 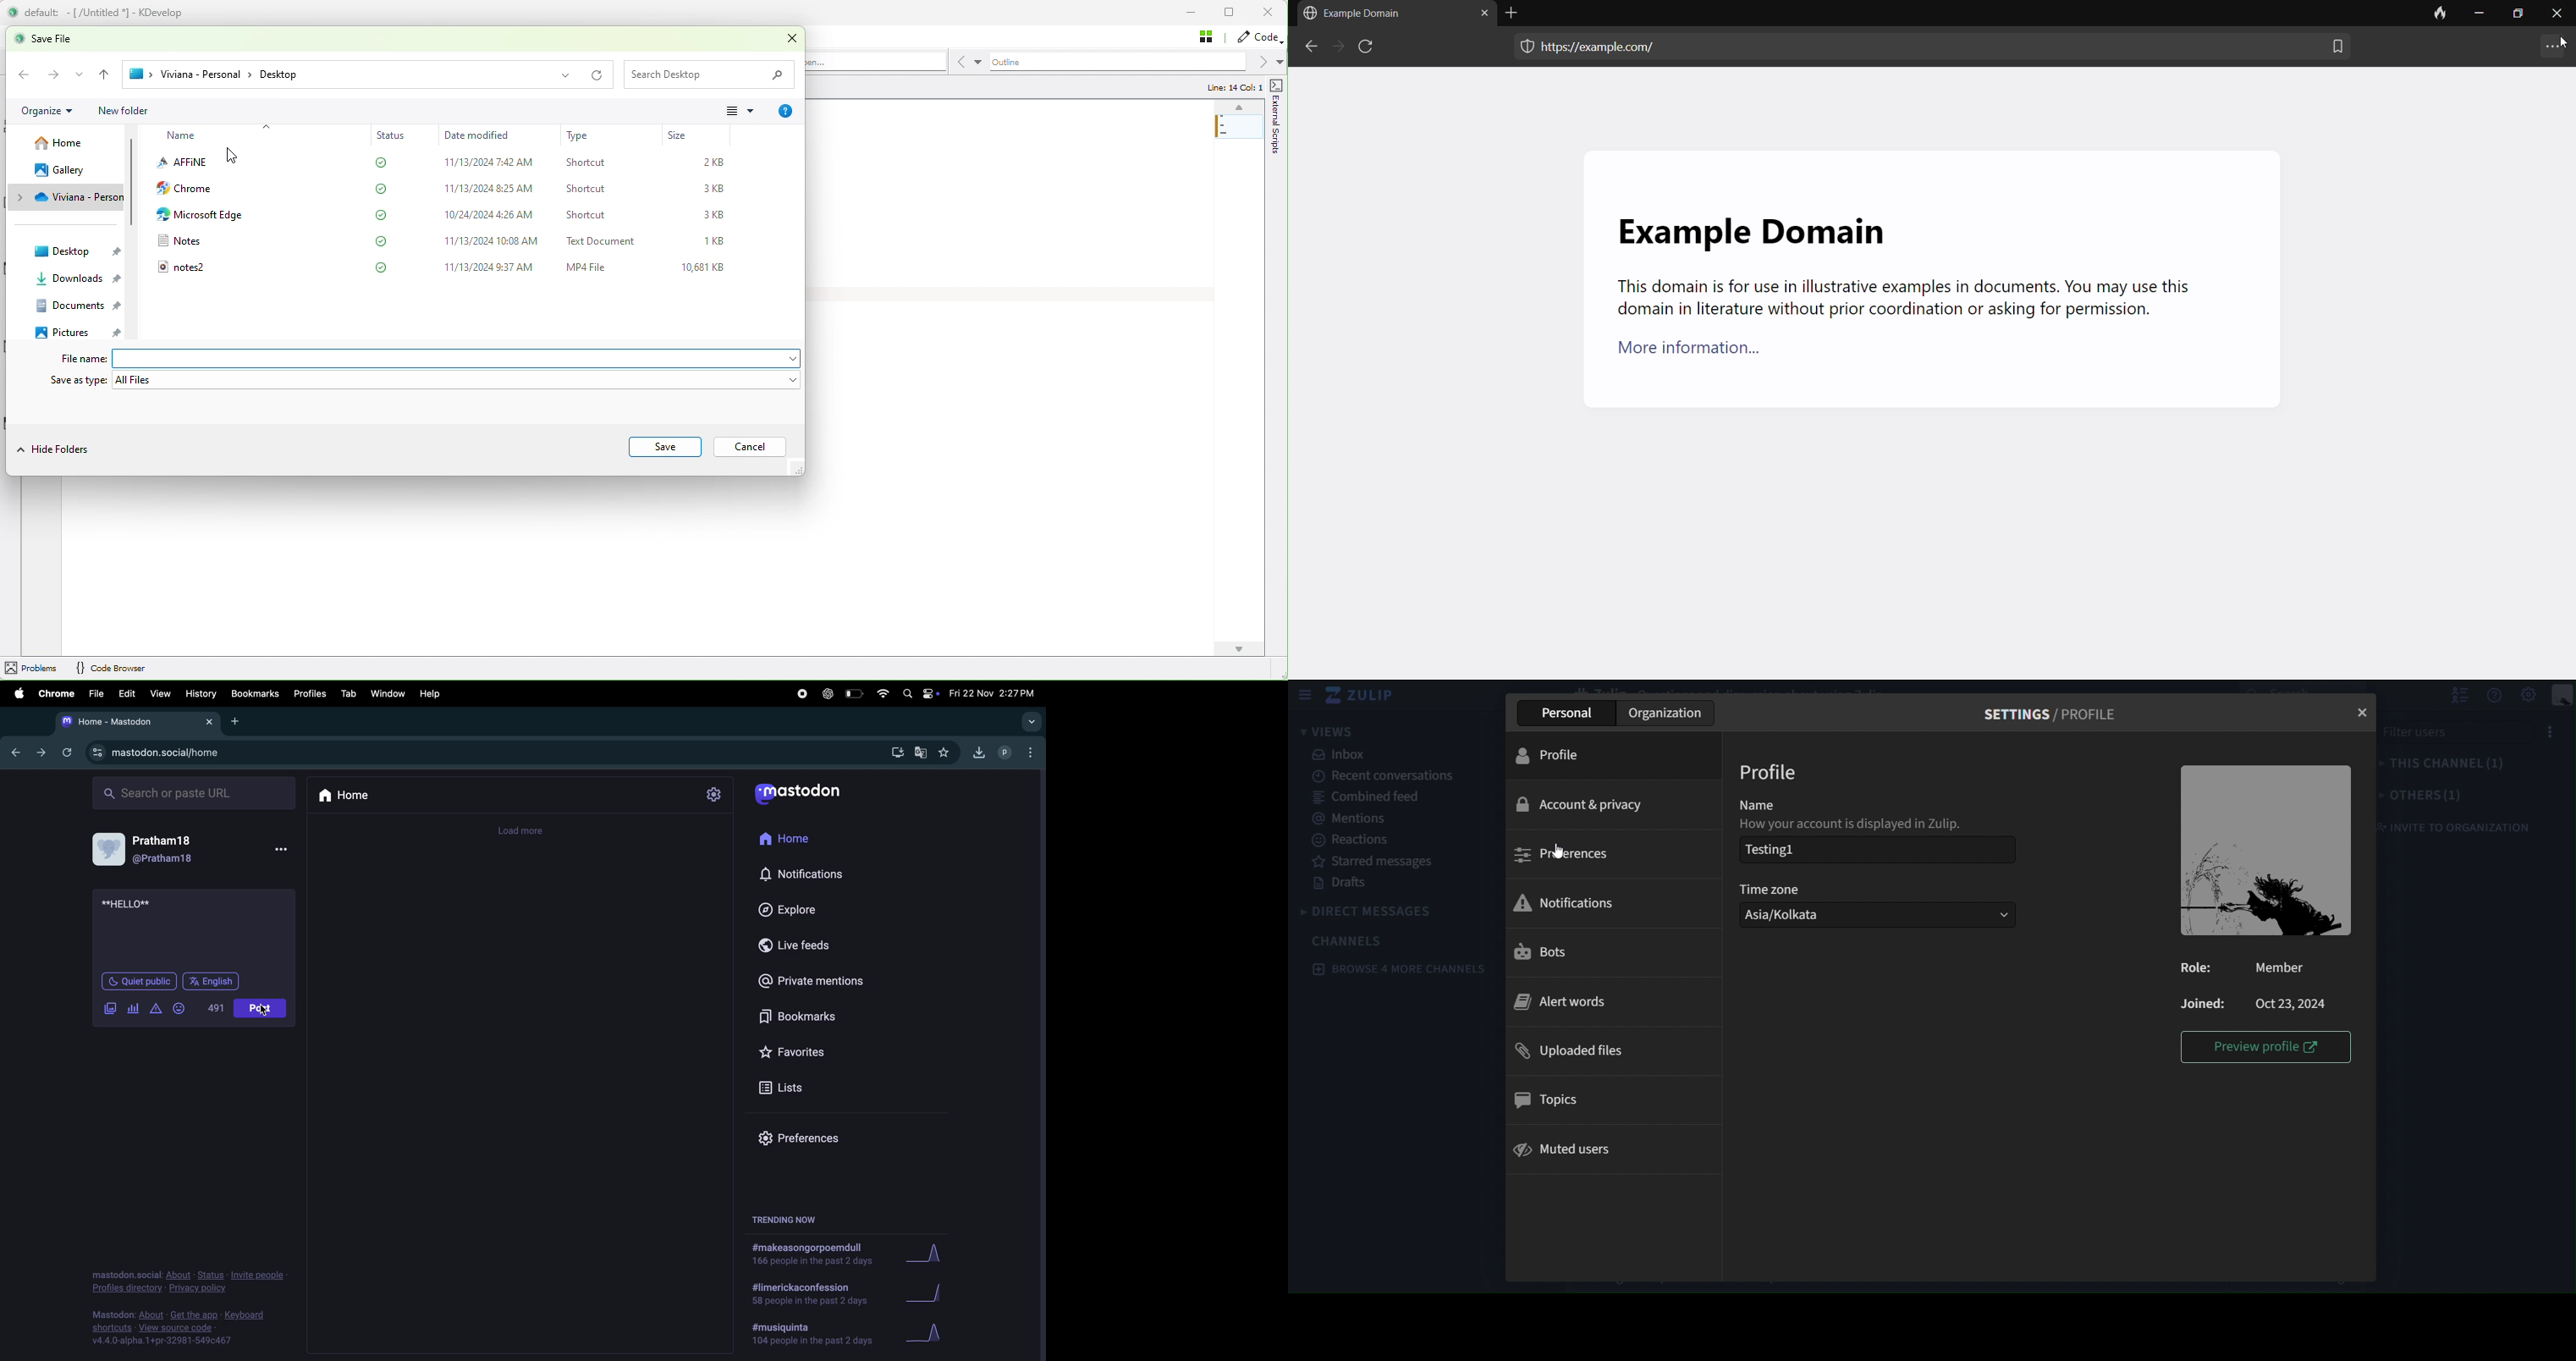 I want to click on account &privacy, so click(x=1616, y=802).